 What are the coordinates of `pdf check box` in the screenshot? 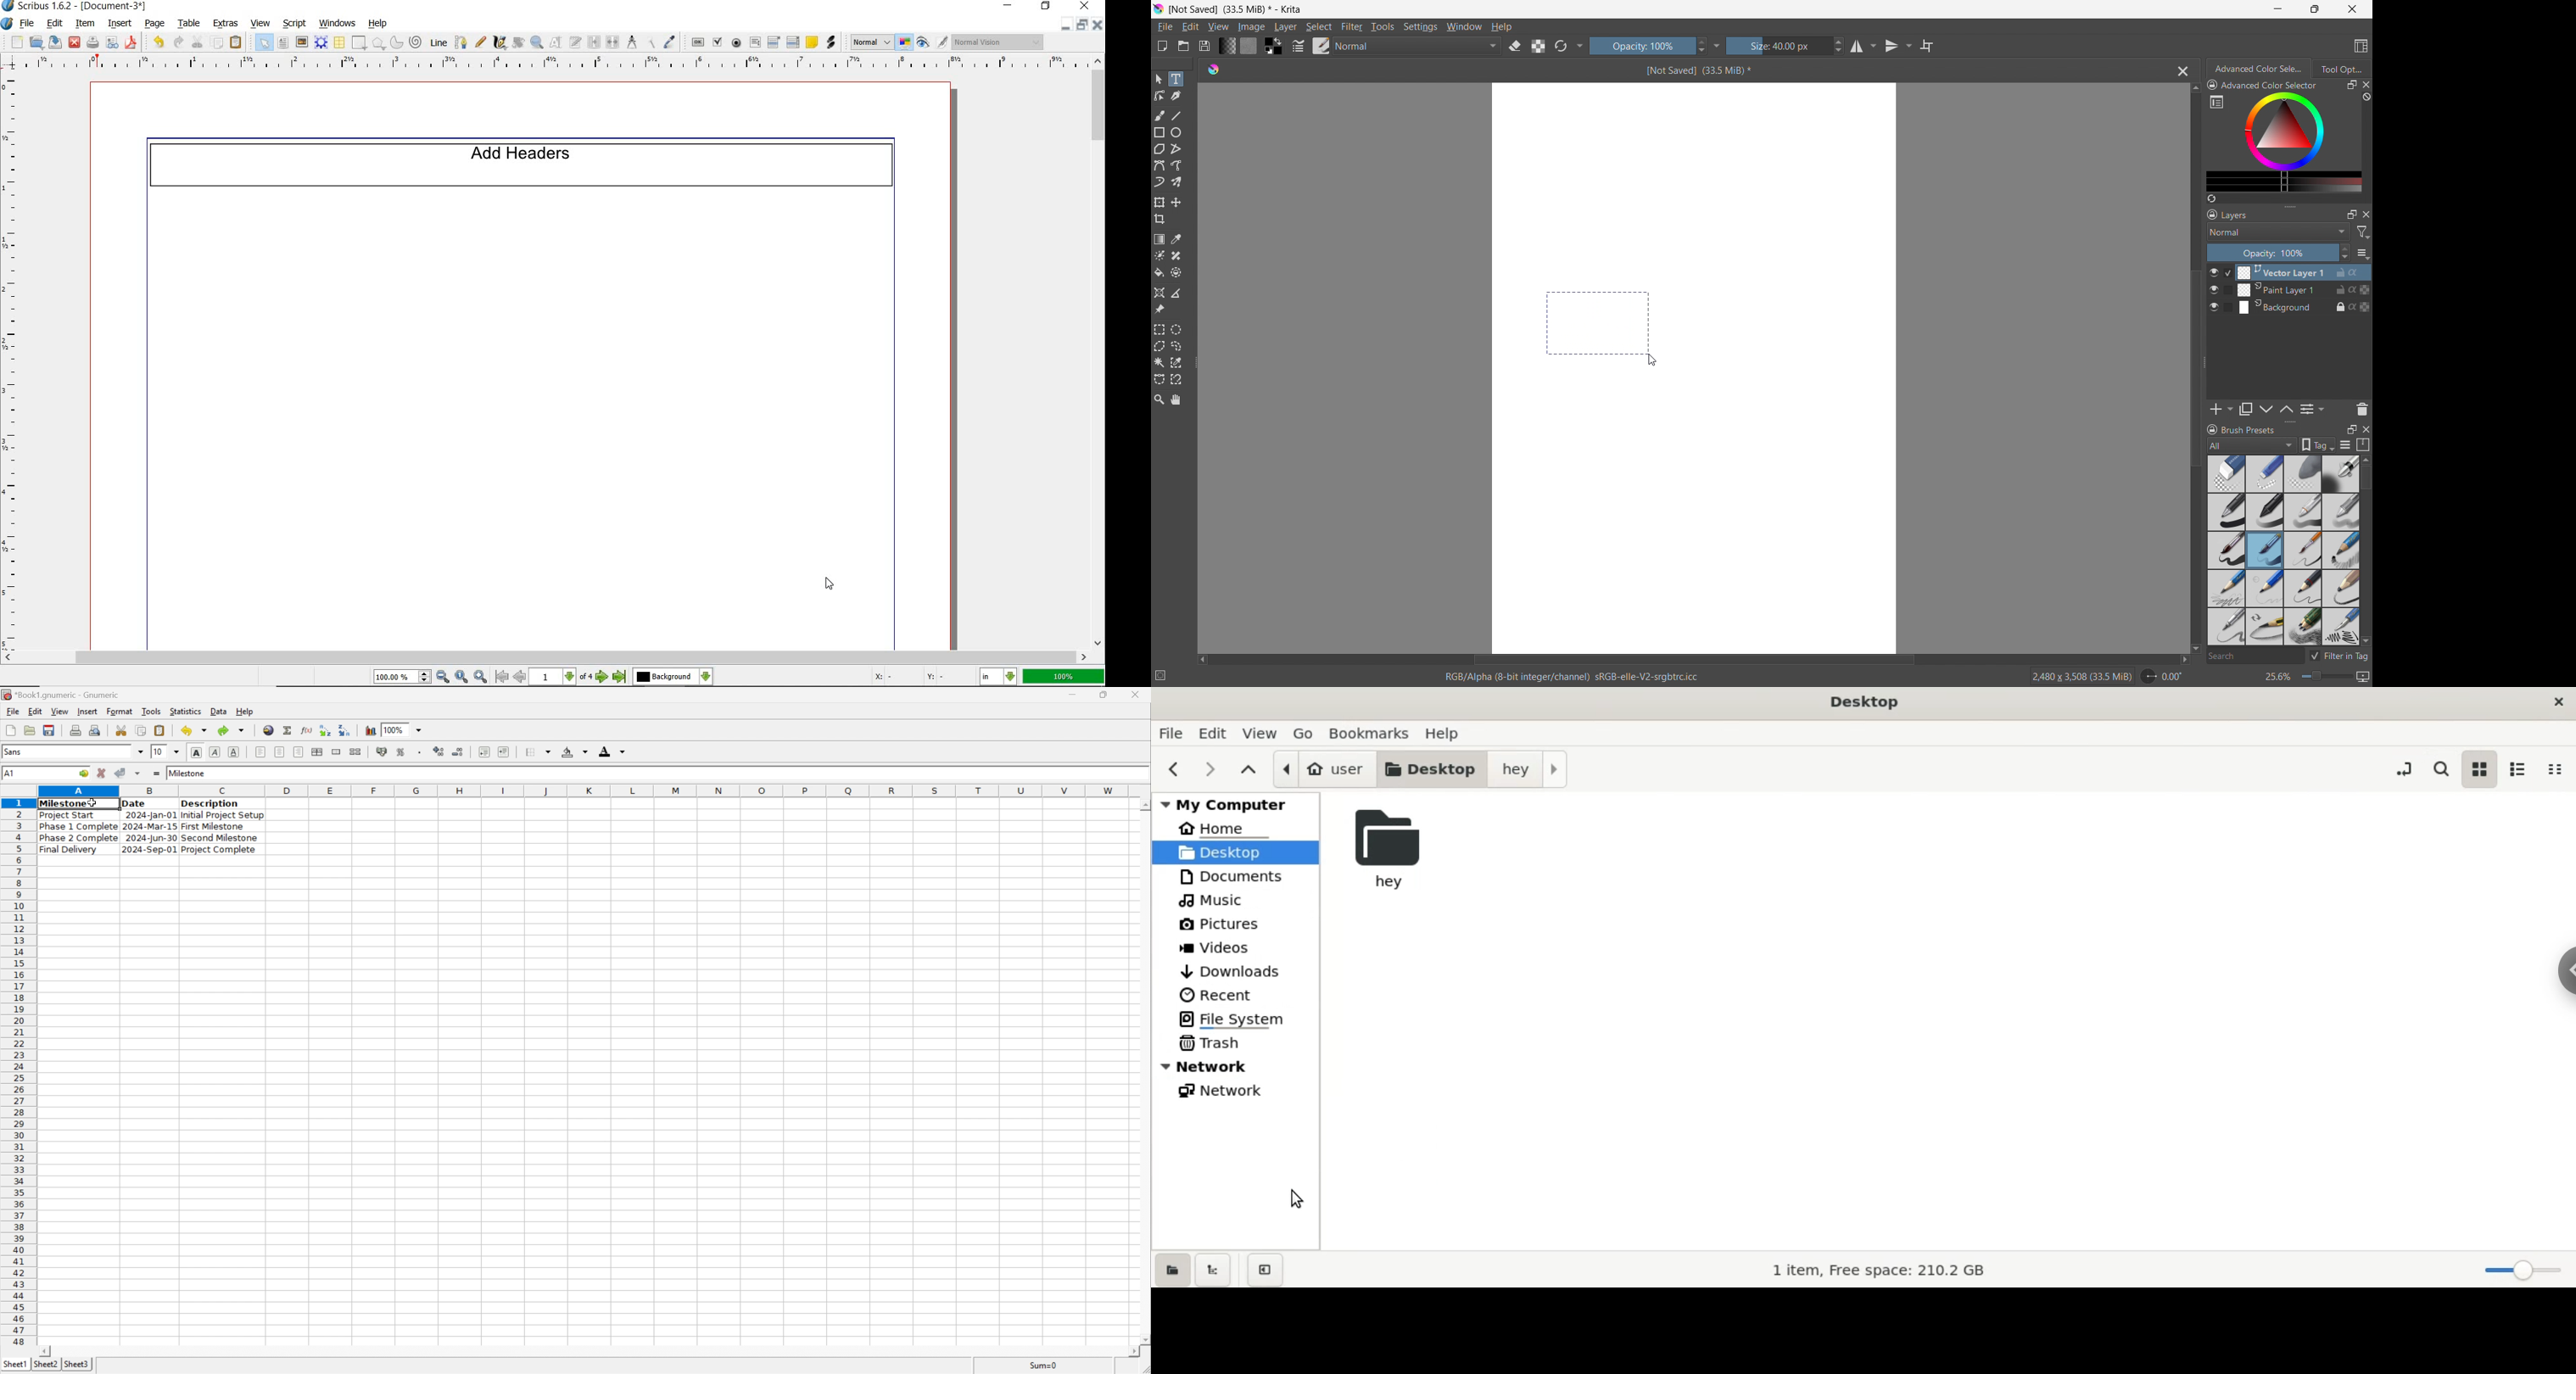 It's located at (717, 41).